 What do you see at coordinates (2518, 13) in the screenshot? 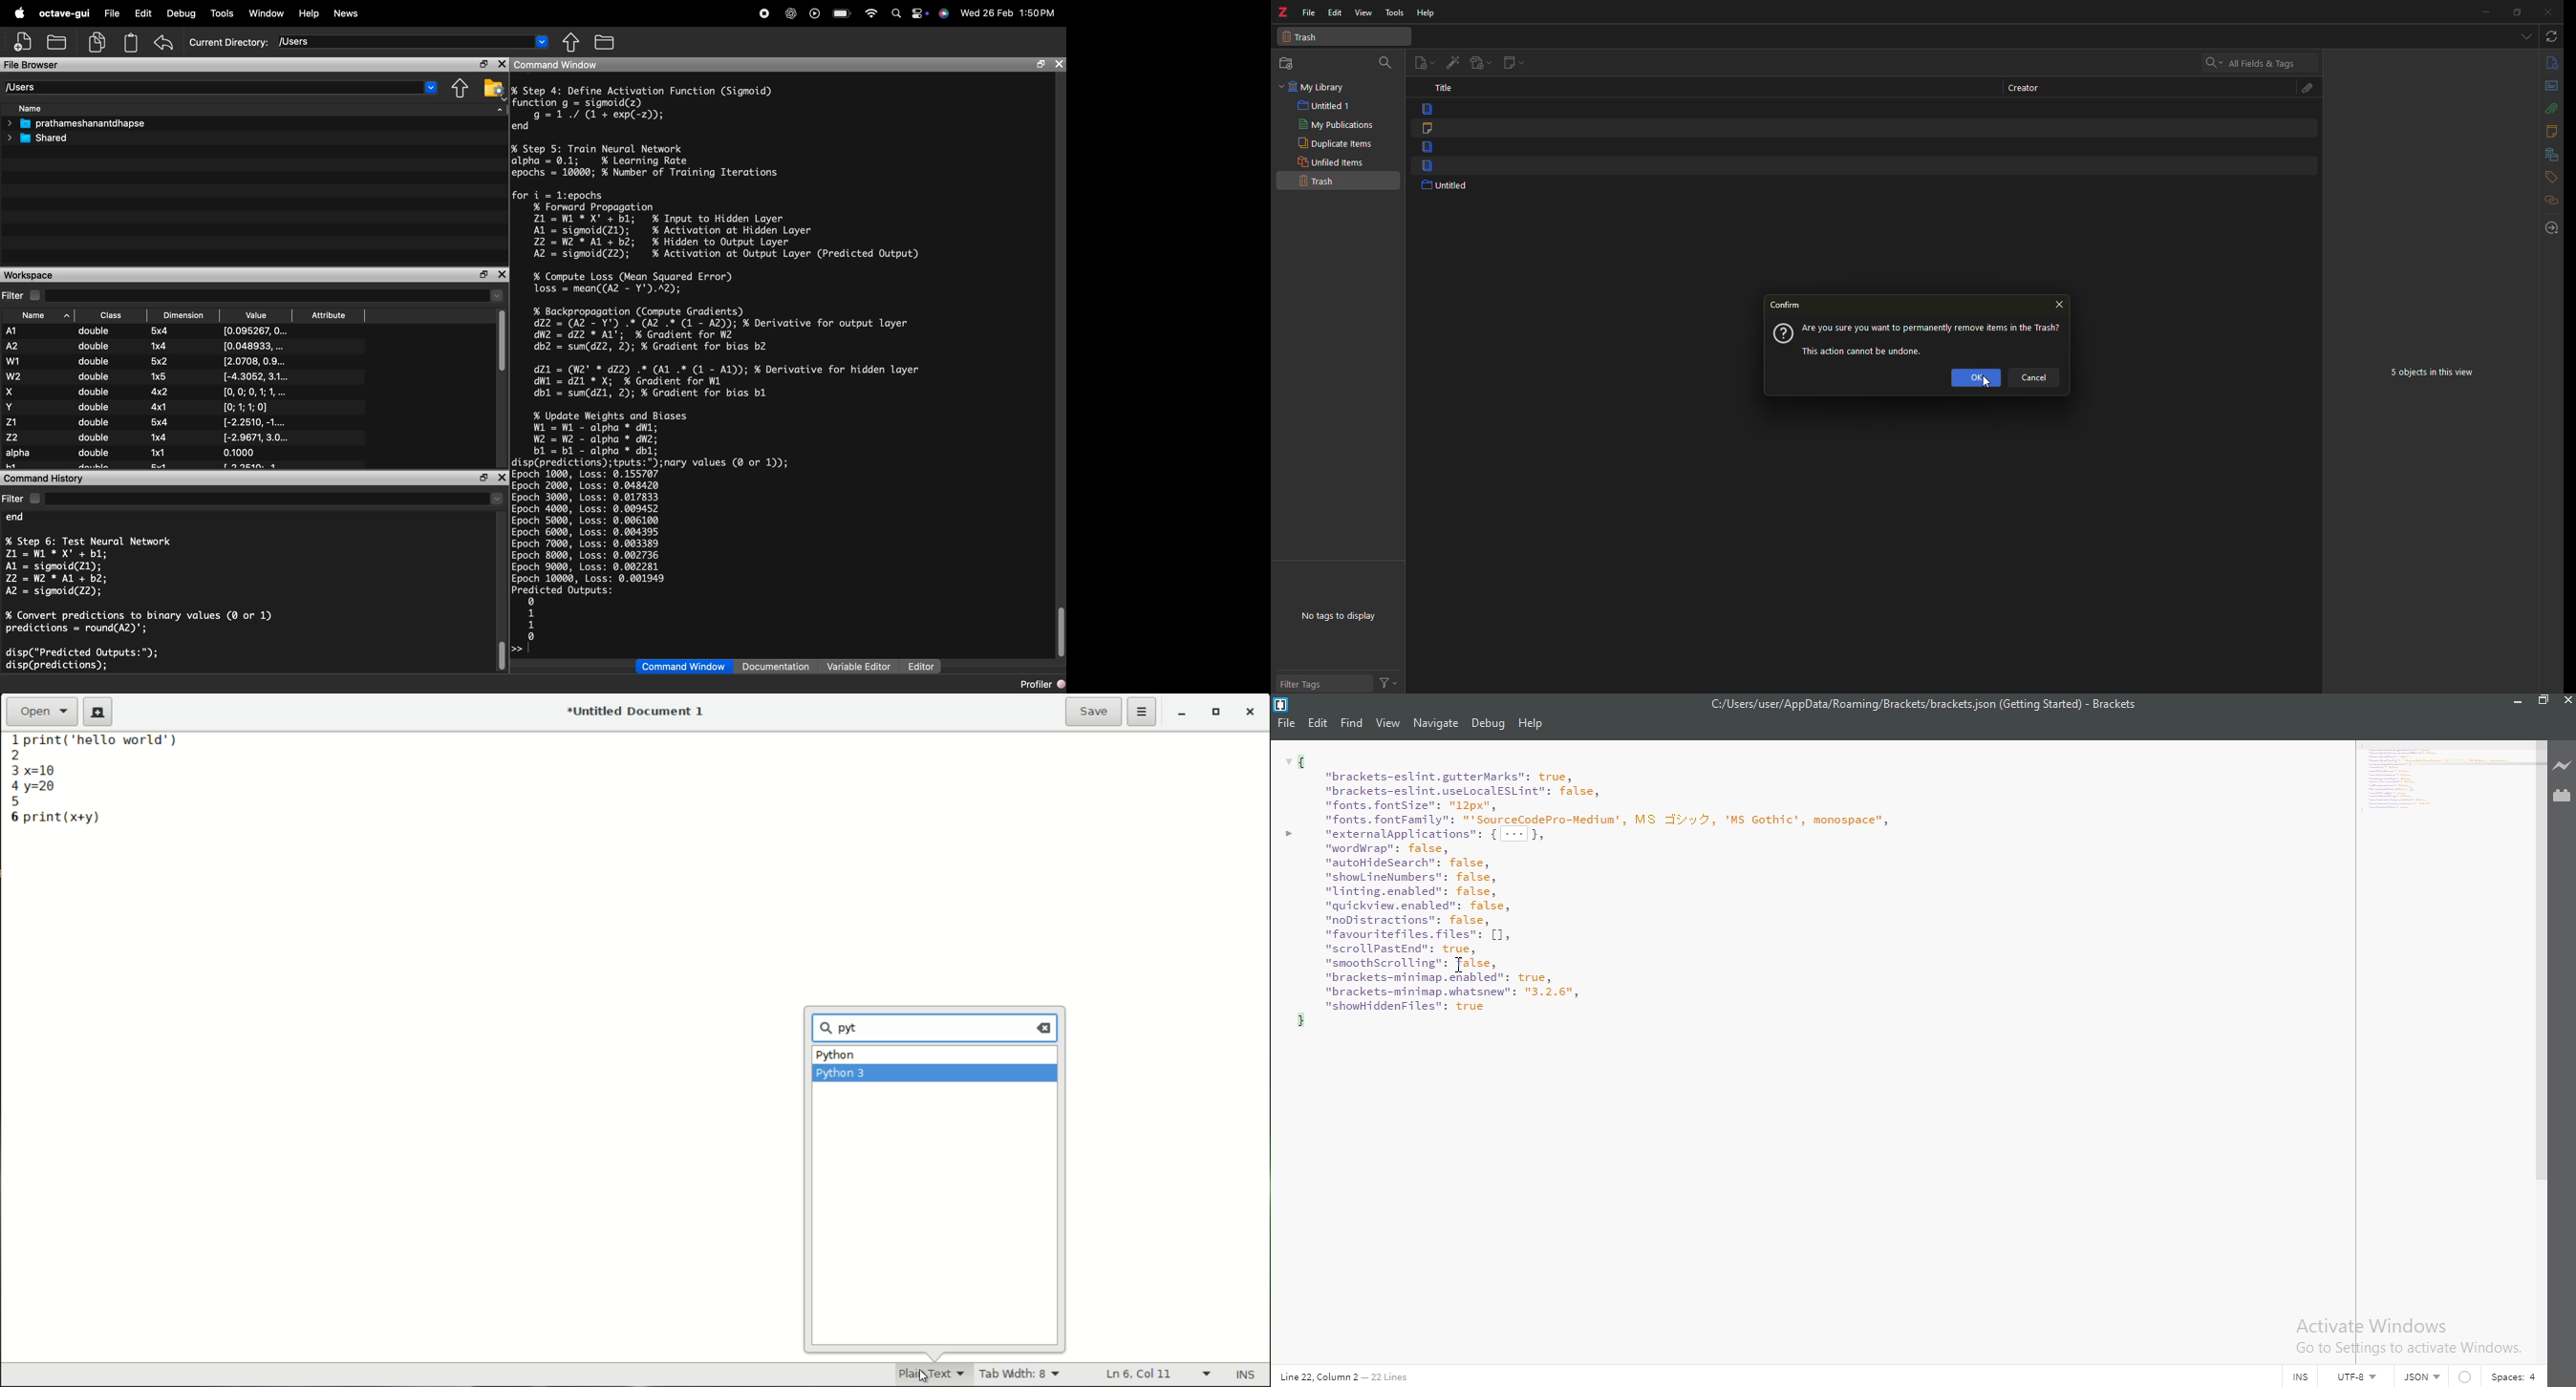
I see `maximize` at bounding box center [2518, 13].